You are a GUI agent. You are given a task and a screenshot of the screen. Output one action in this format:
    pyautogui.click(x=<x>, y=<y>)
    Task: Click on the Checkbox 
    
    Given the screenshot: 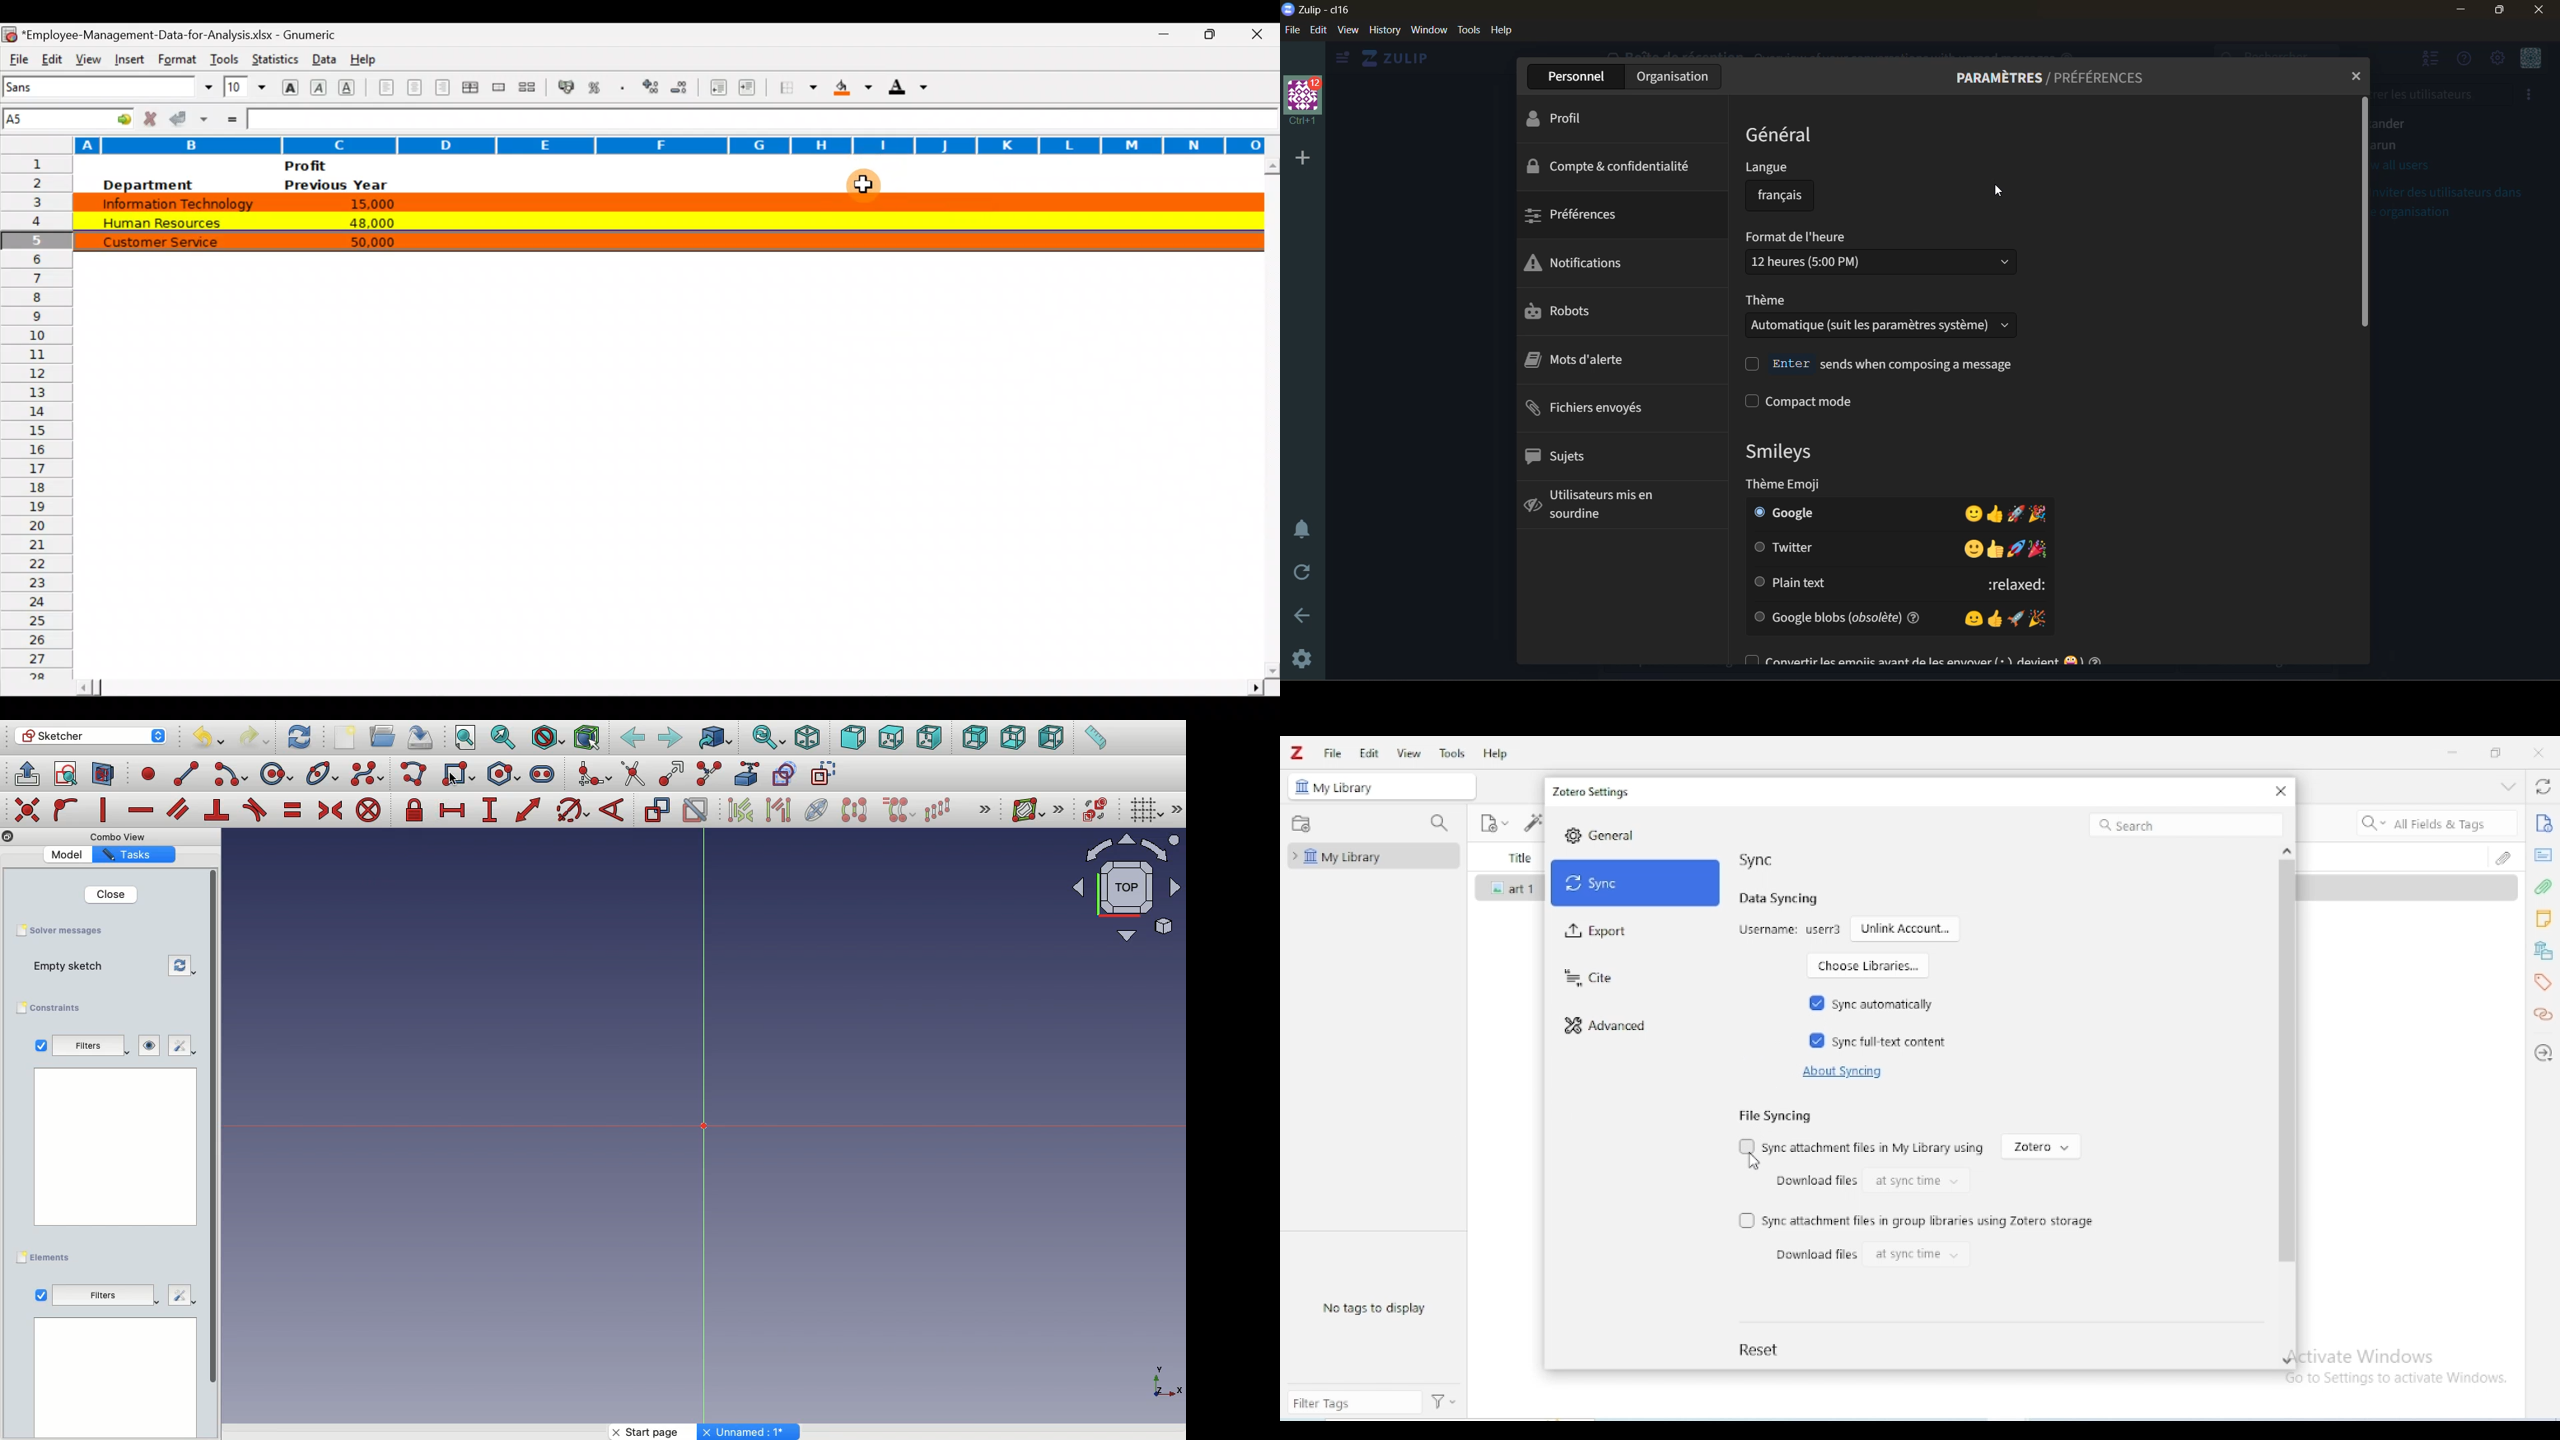 What is the action you would take?
    pyautogui.click(x=1747, y=1221)
    